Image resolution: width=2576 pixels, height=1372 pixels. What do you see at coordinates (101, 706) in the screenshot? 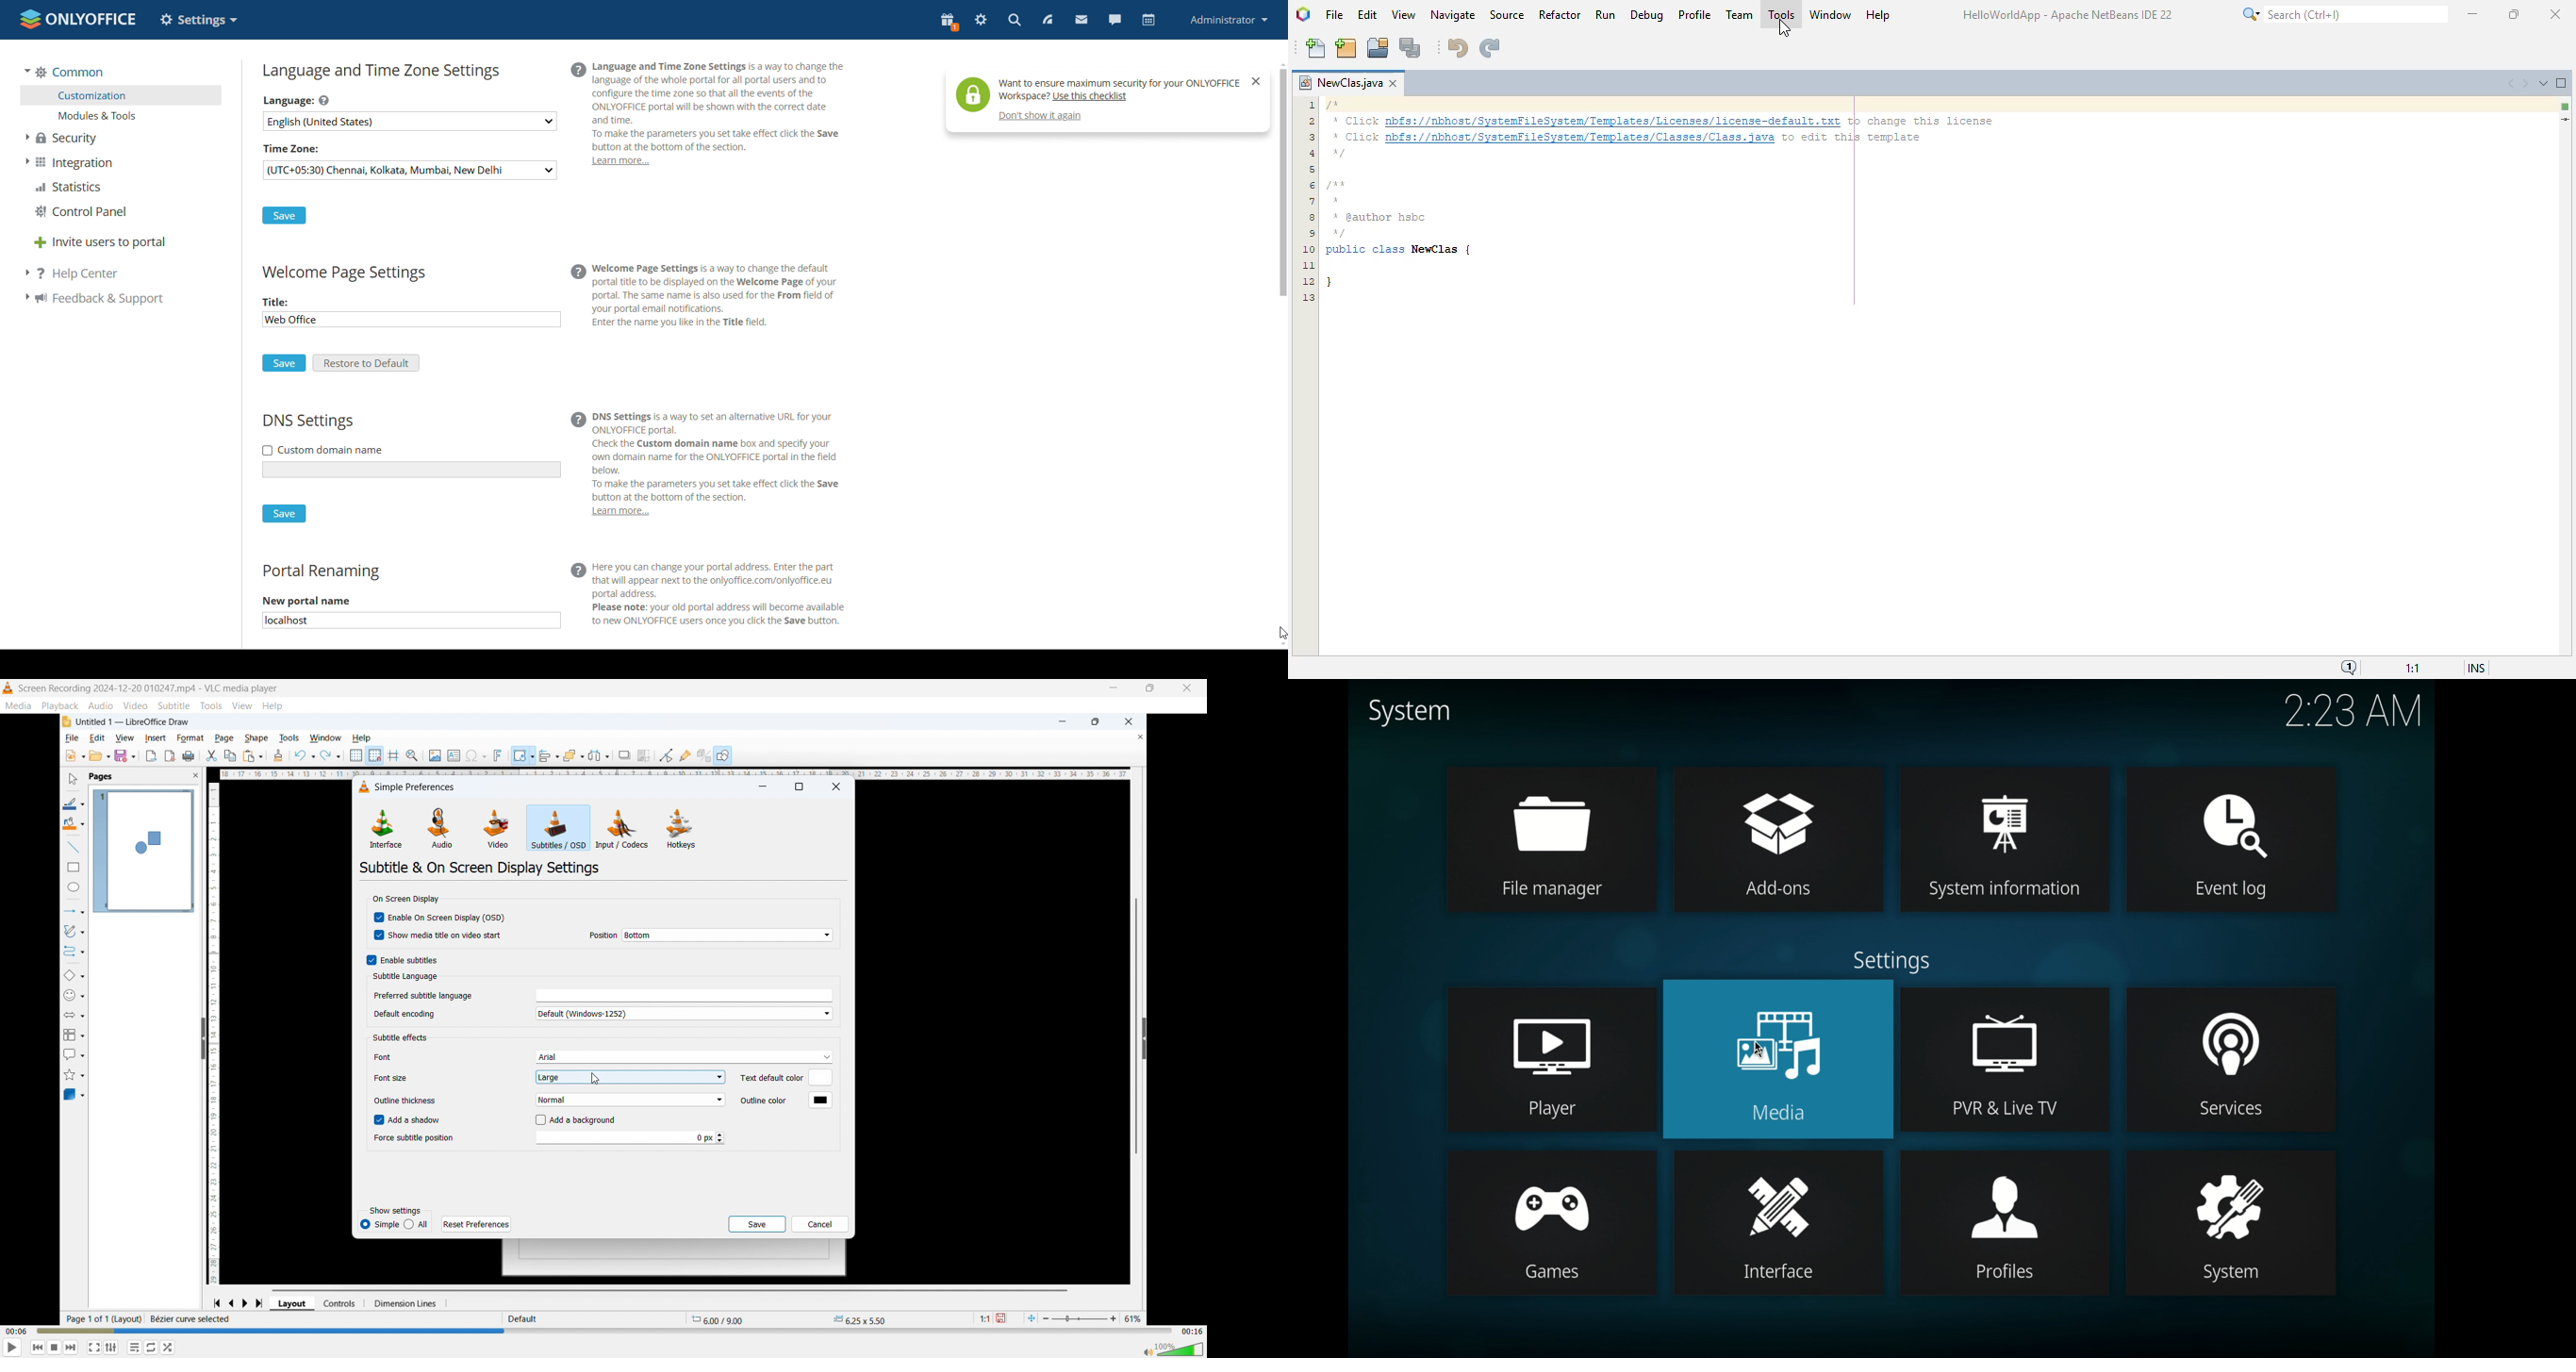
I see `Audio ` at bounding box center [101, 706].